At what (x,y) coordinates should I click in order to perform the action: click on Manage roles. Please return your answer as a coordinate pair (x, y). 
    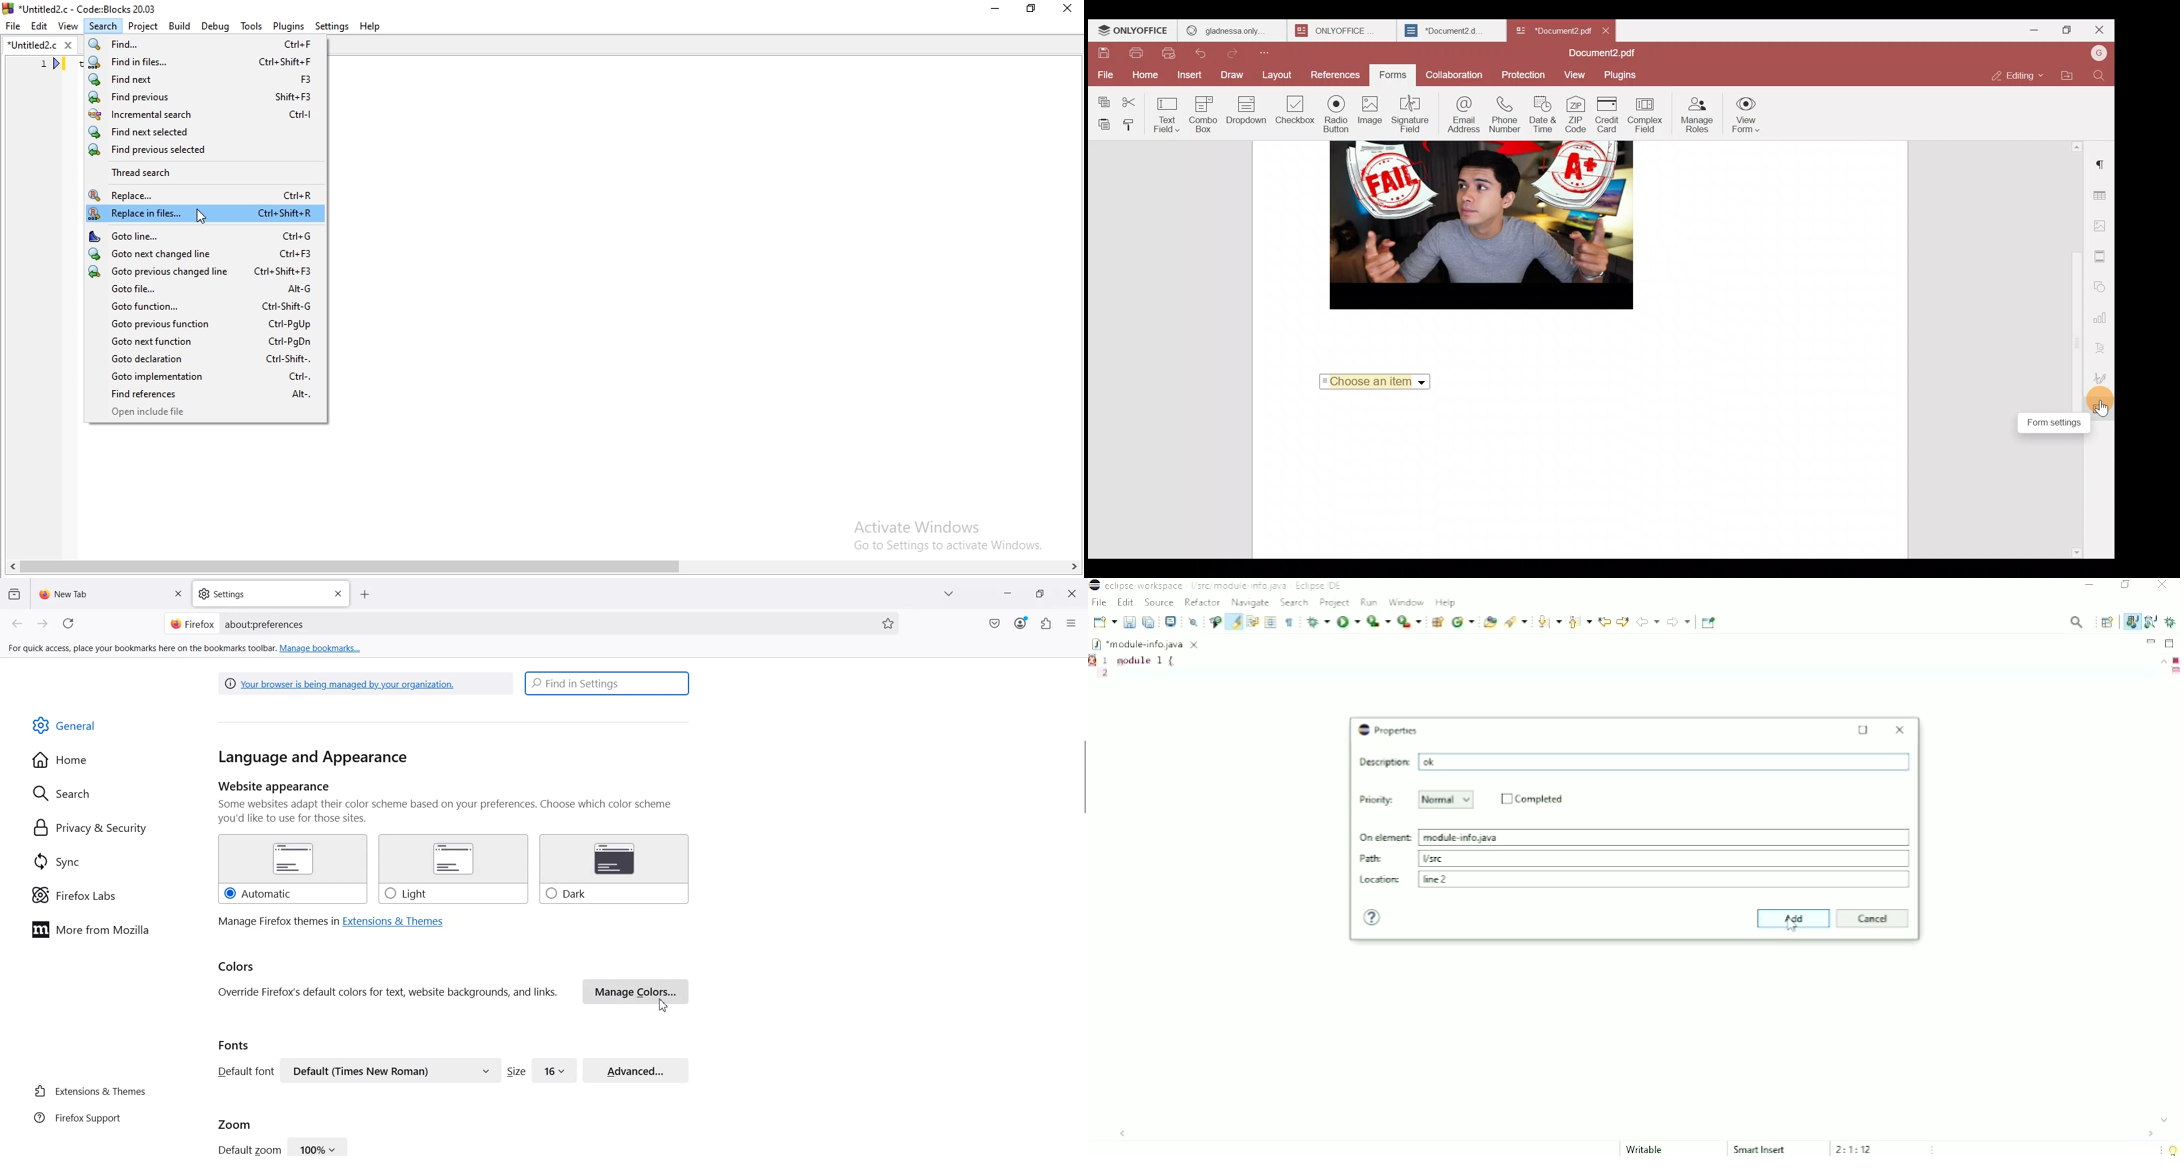
    Looking at the image, I should click on (1699, 114).